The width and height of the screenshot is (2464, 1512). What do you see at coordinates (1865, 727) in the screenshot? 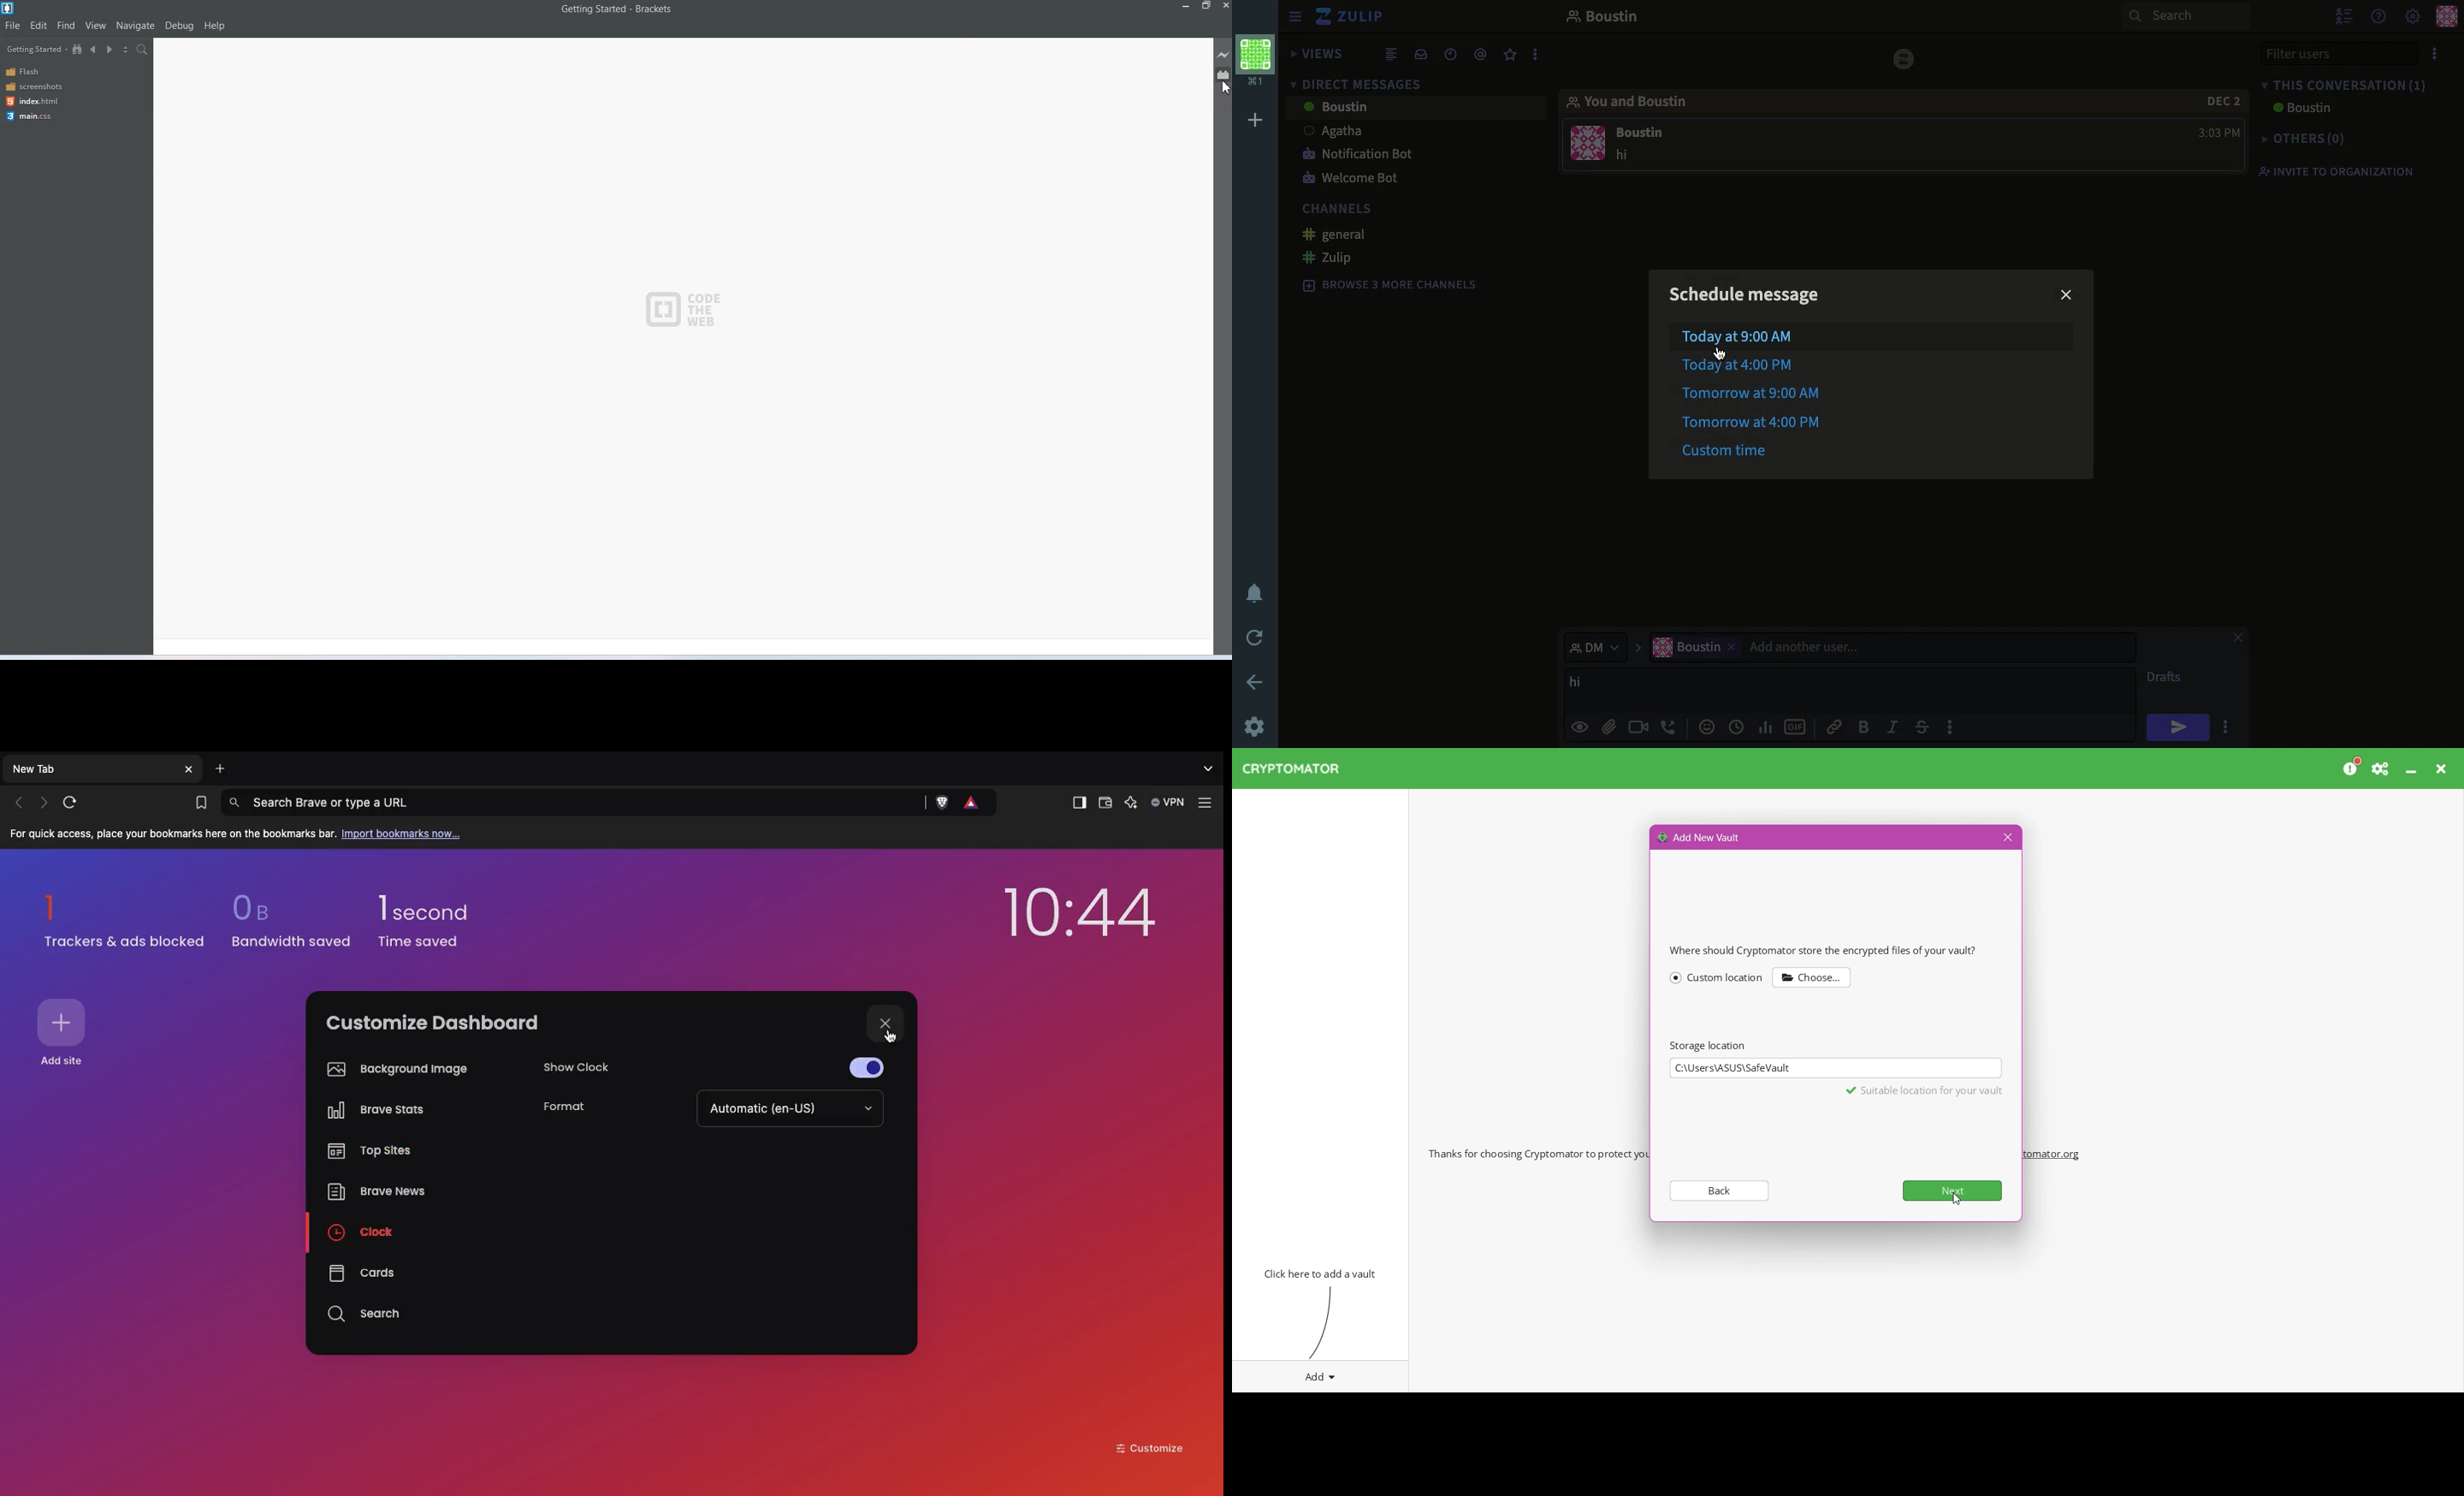
I see `bold` at bounding box center [1865, 727].